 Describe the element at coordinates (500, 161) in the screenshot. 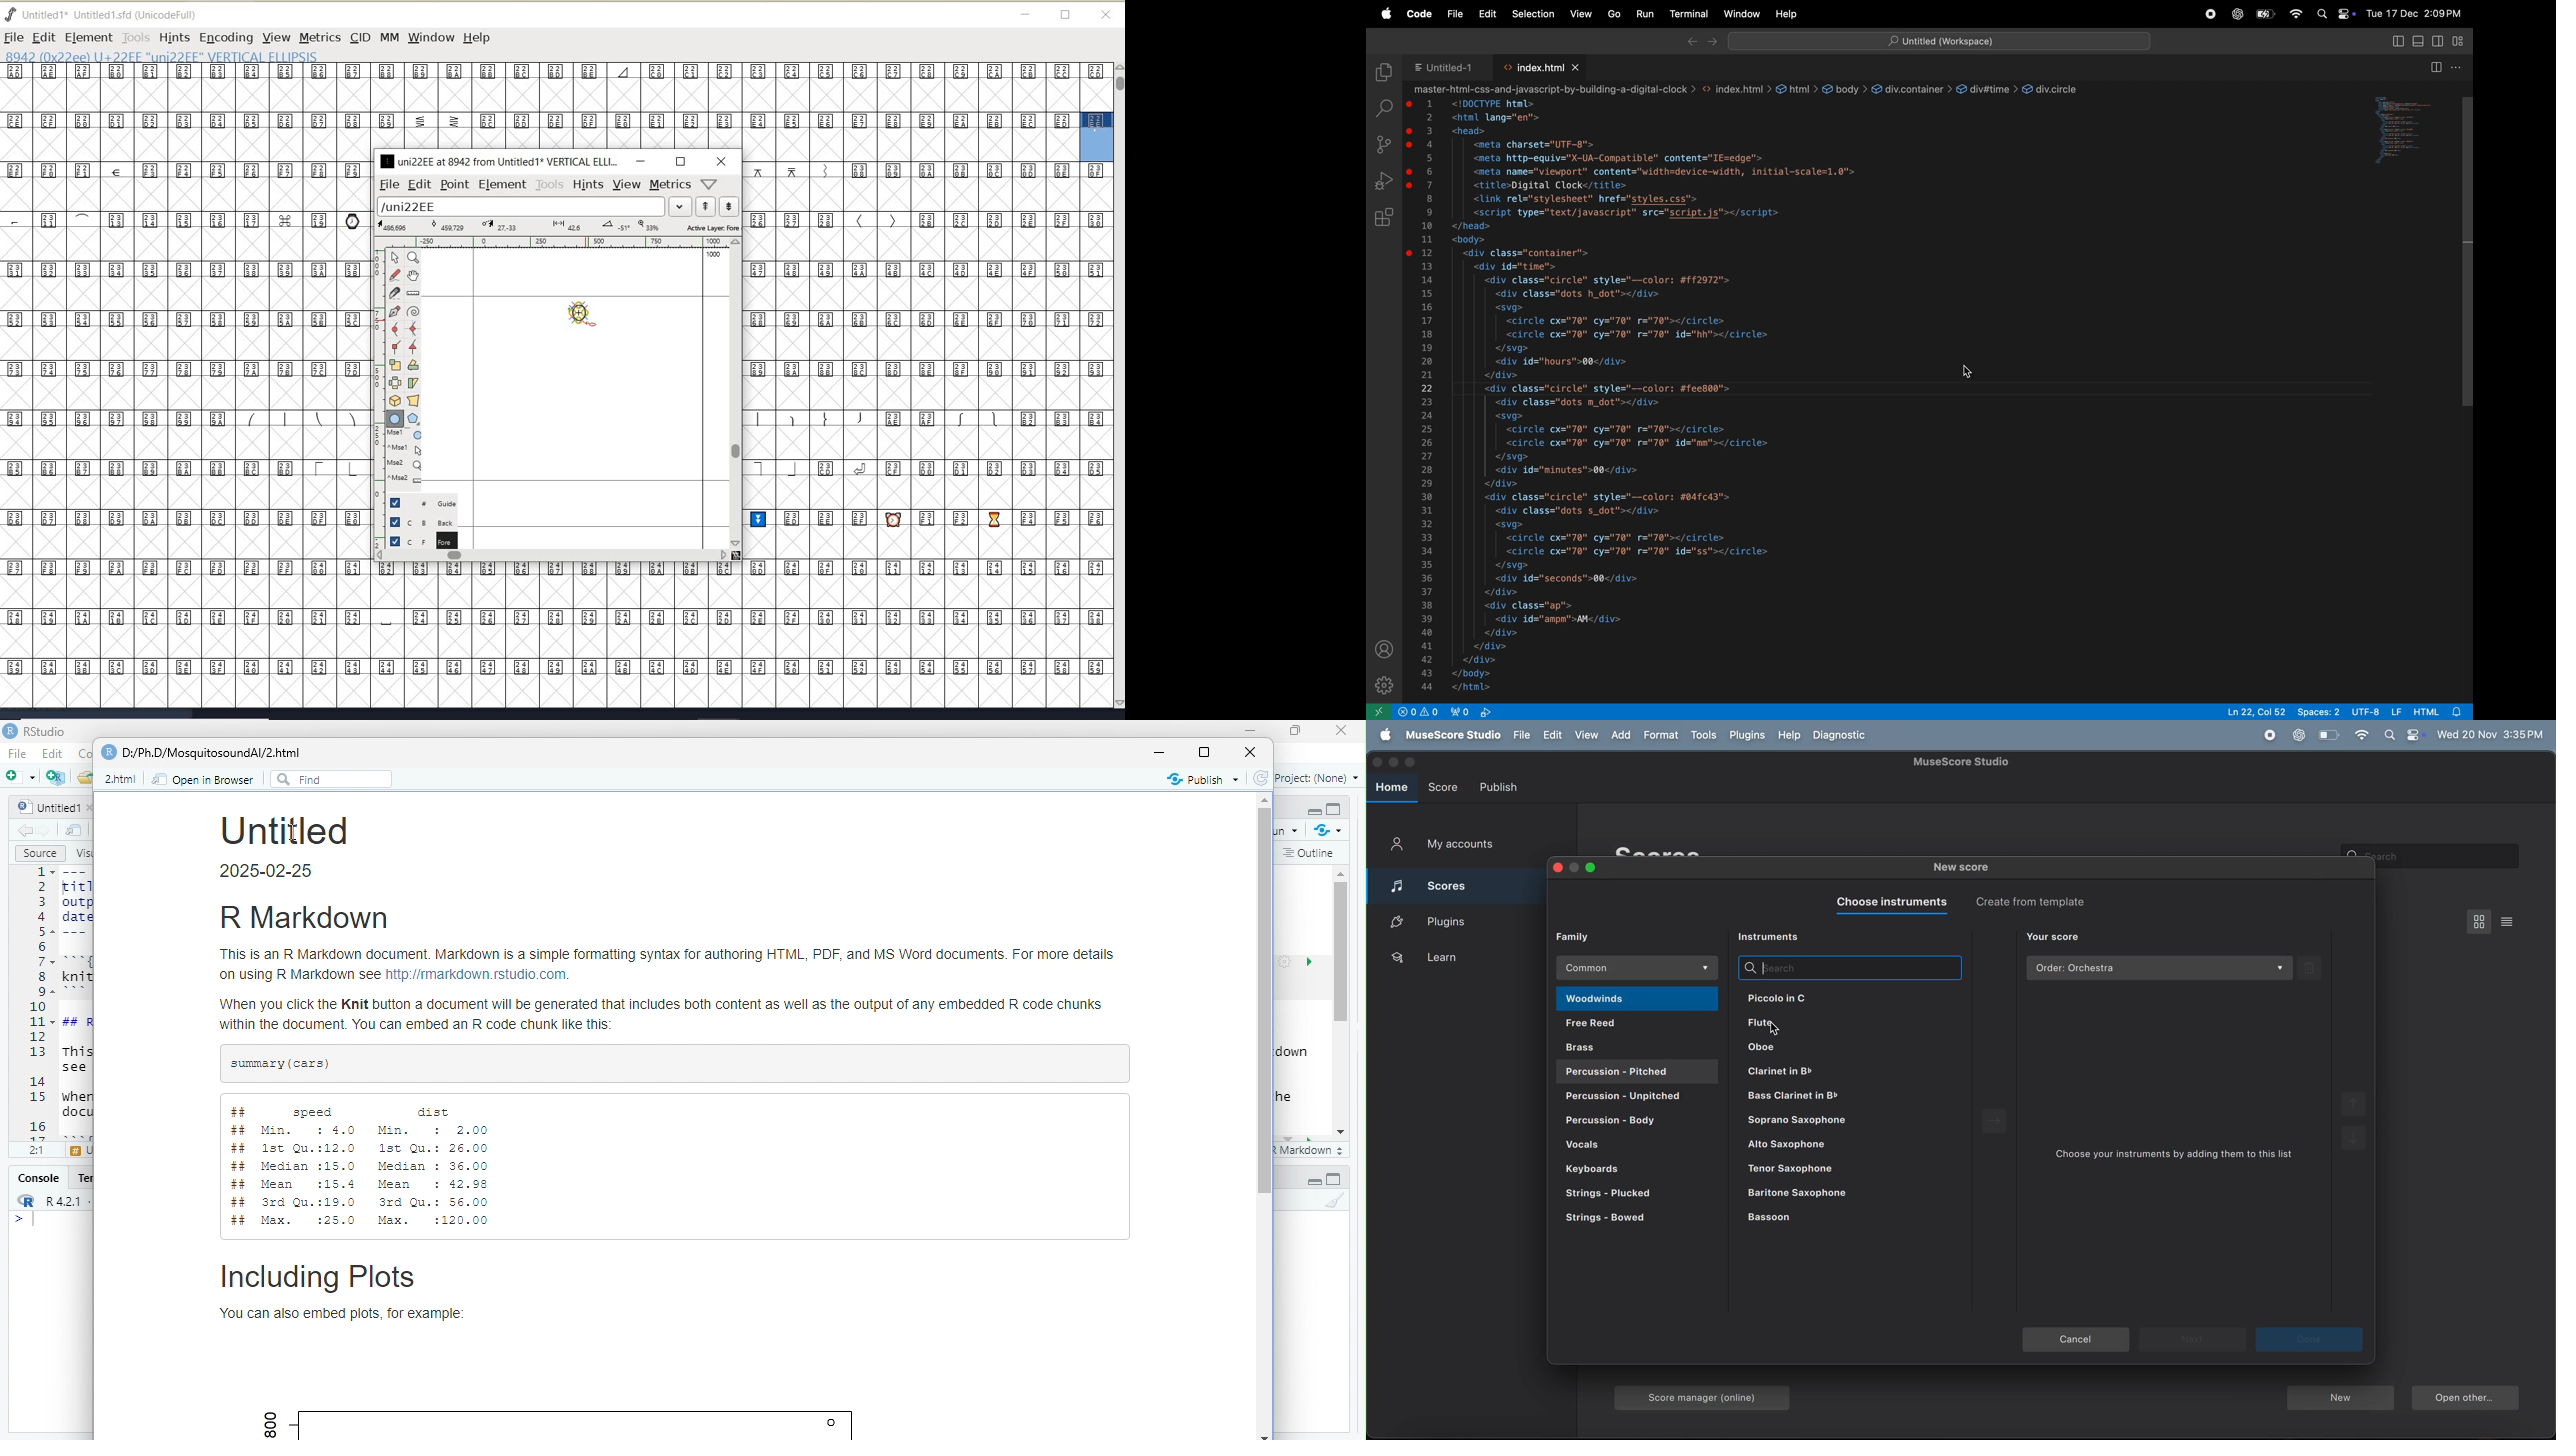

I see `uni22EE at 8942 from Untitled1 VERTICAL ELLIPSE` at that location.